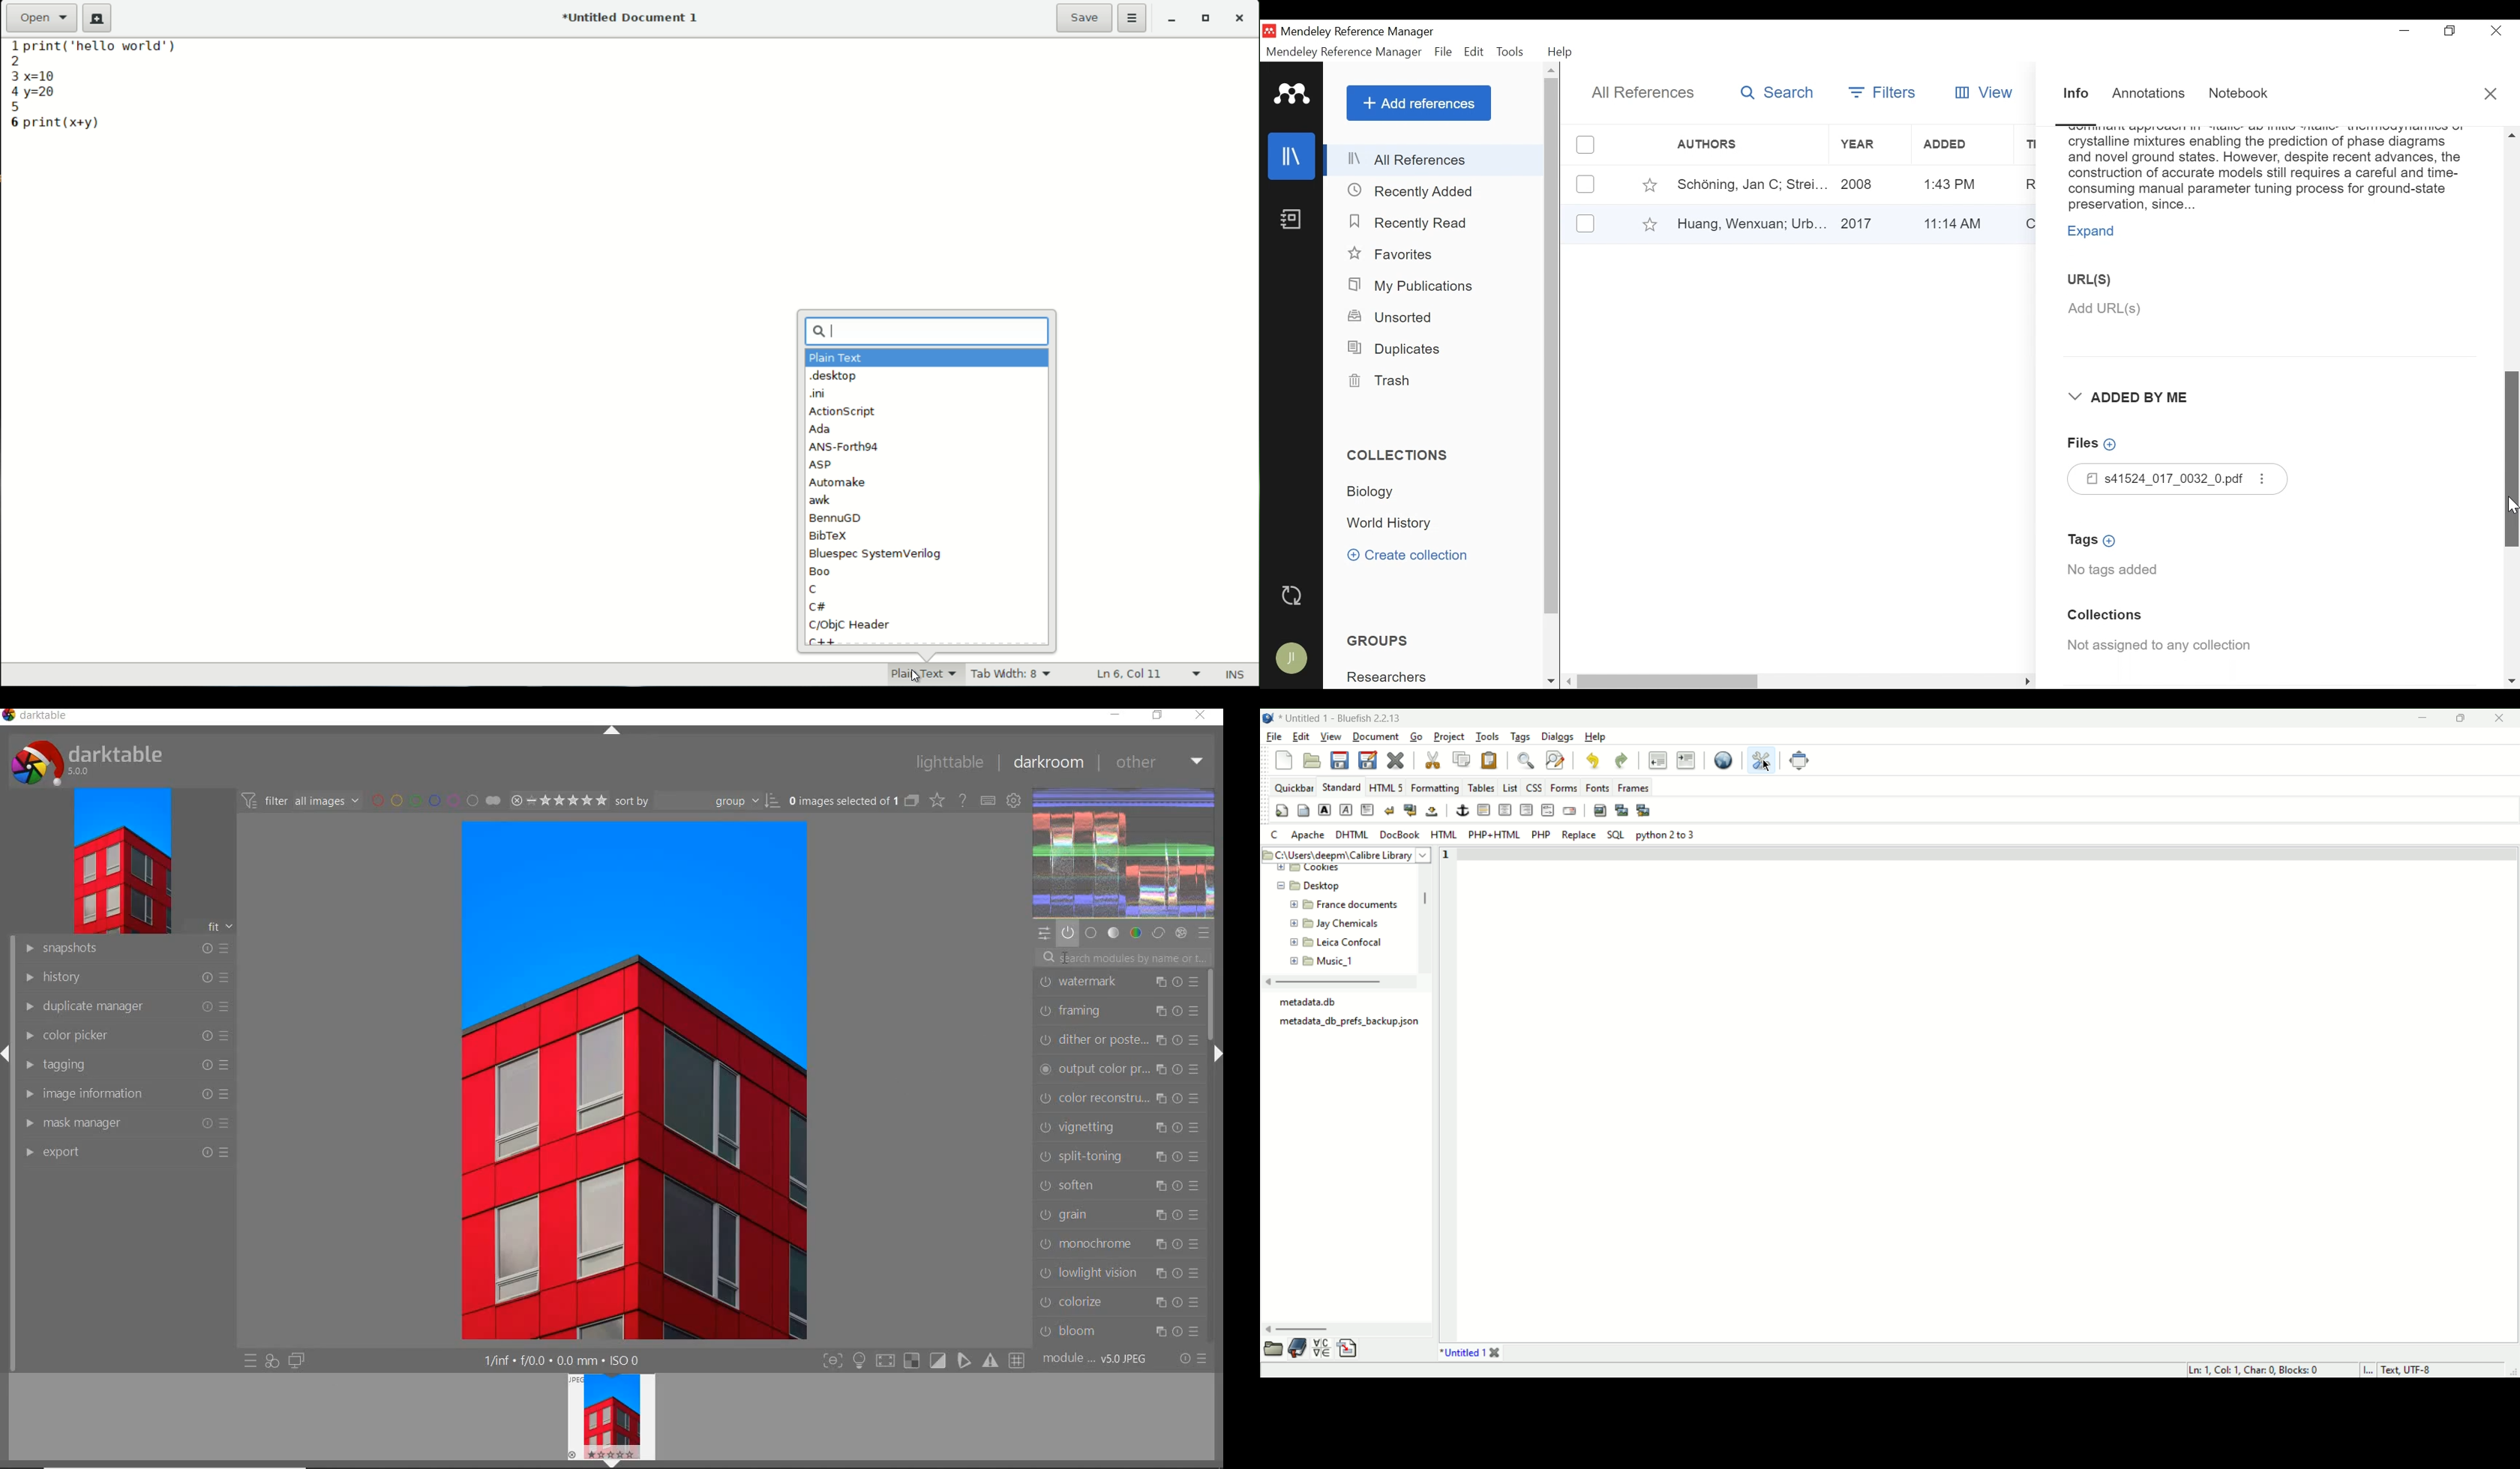 This screenshot has width=2520, height=1484. I want to click on history, so click(123, 978).